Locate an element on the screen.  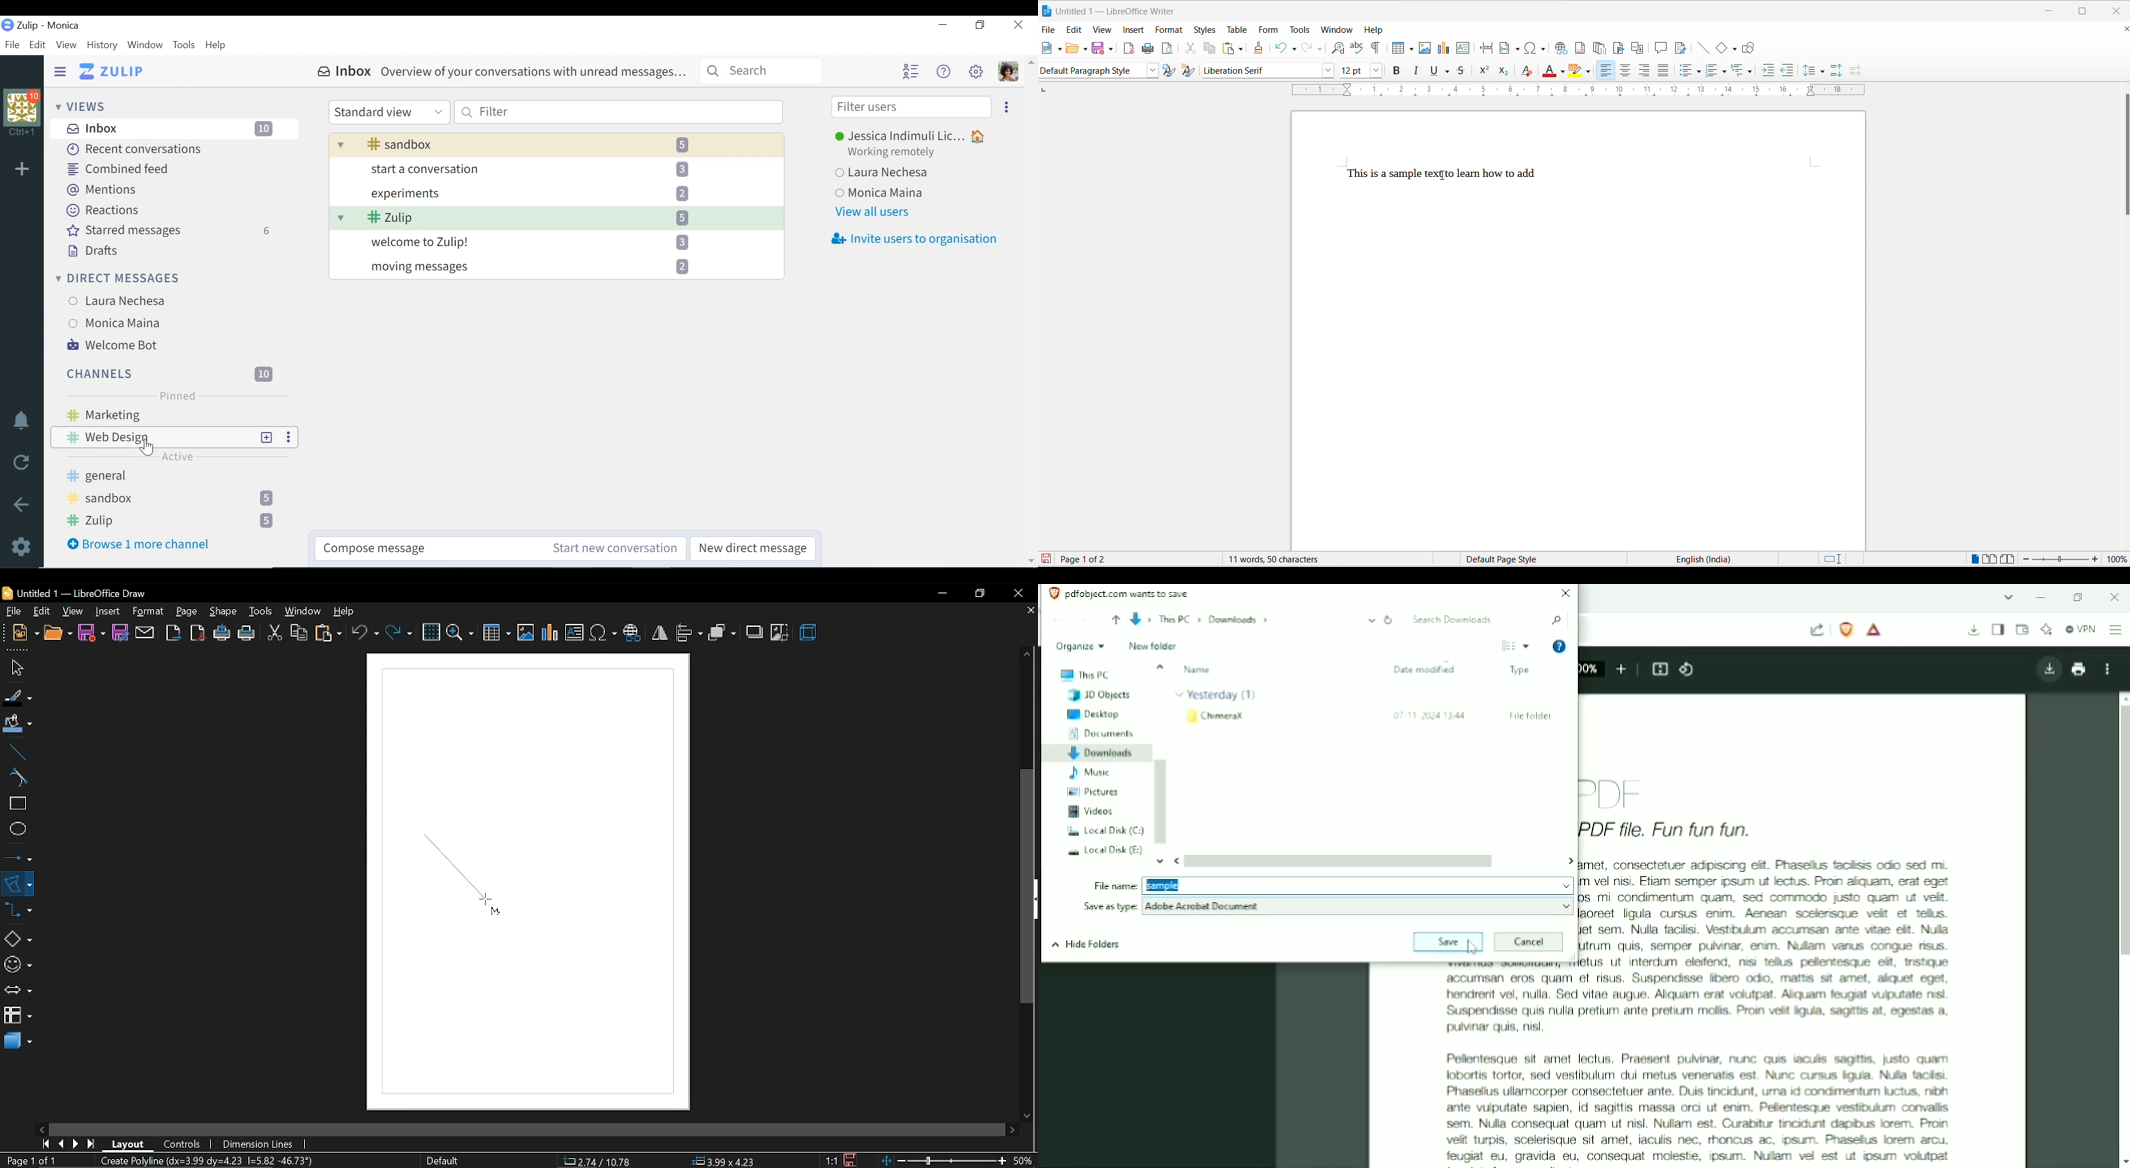
font size is located at coordinates (1353, 71).